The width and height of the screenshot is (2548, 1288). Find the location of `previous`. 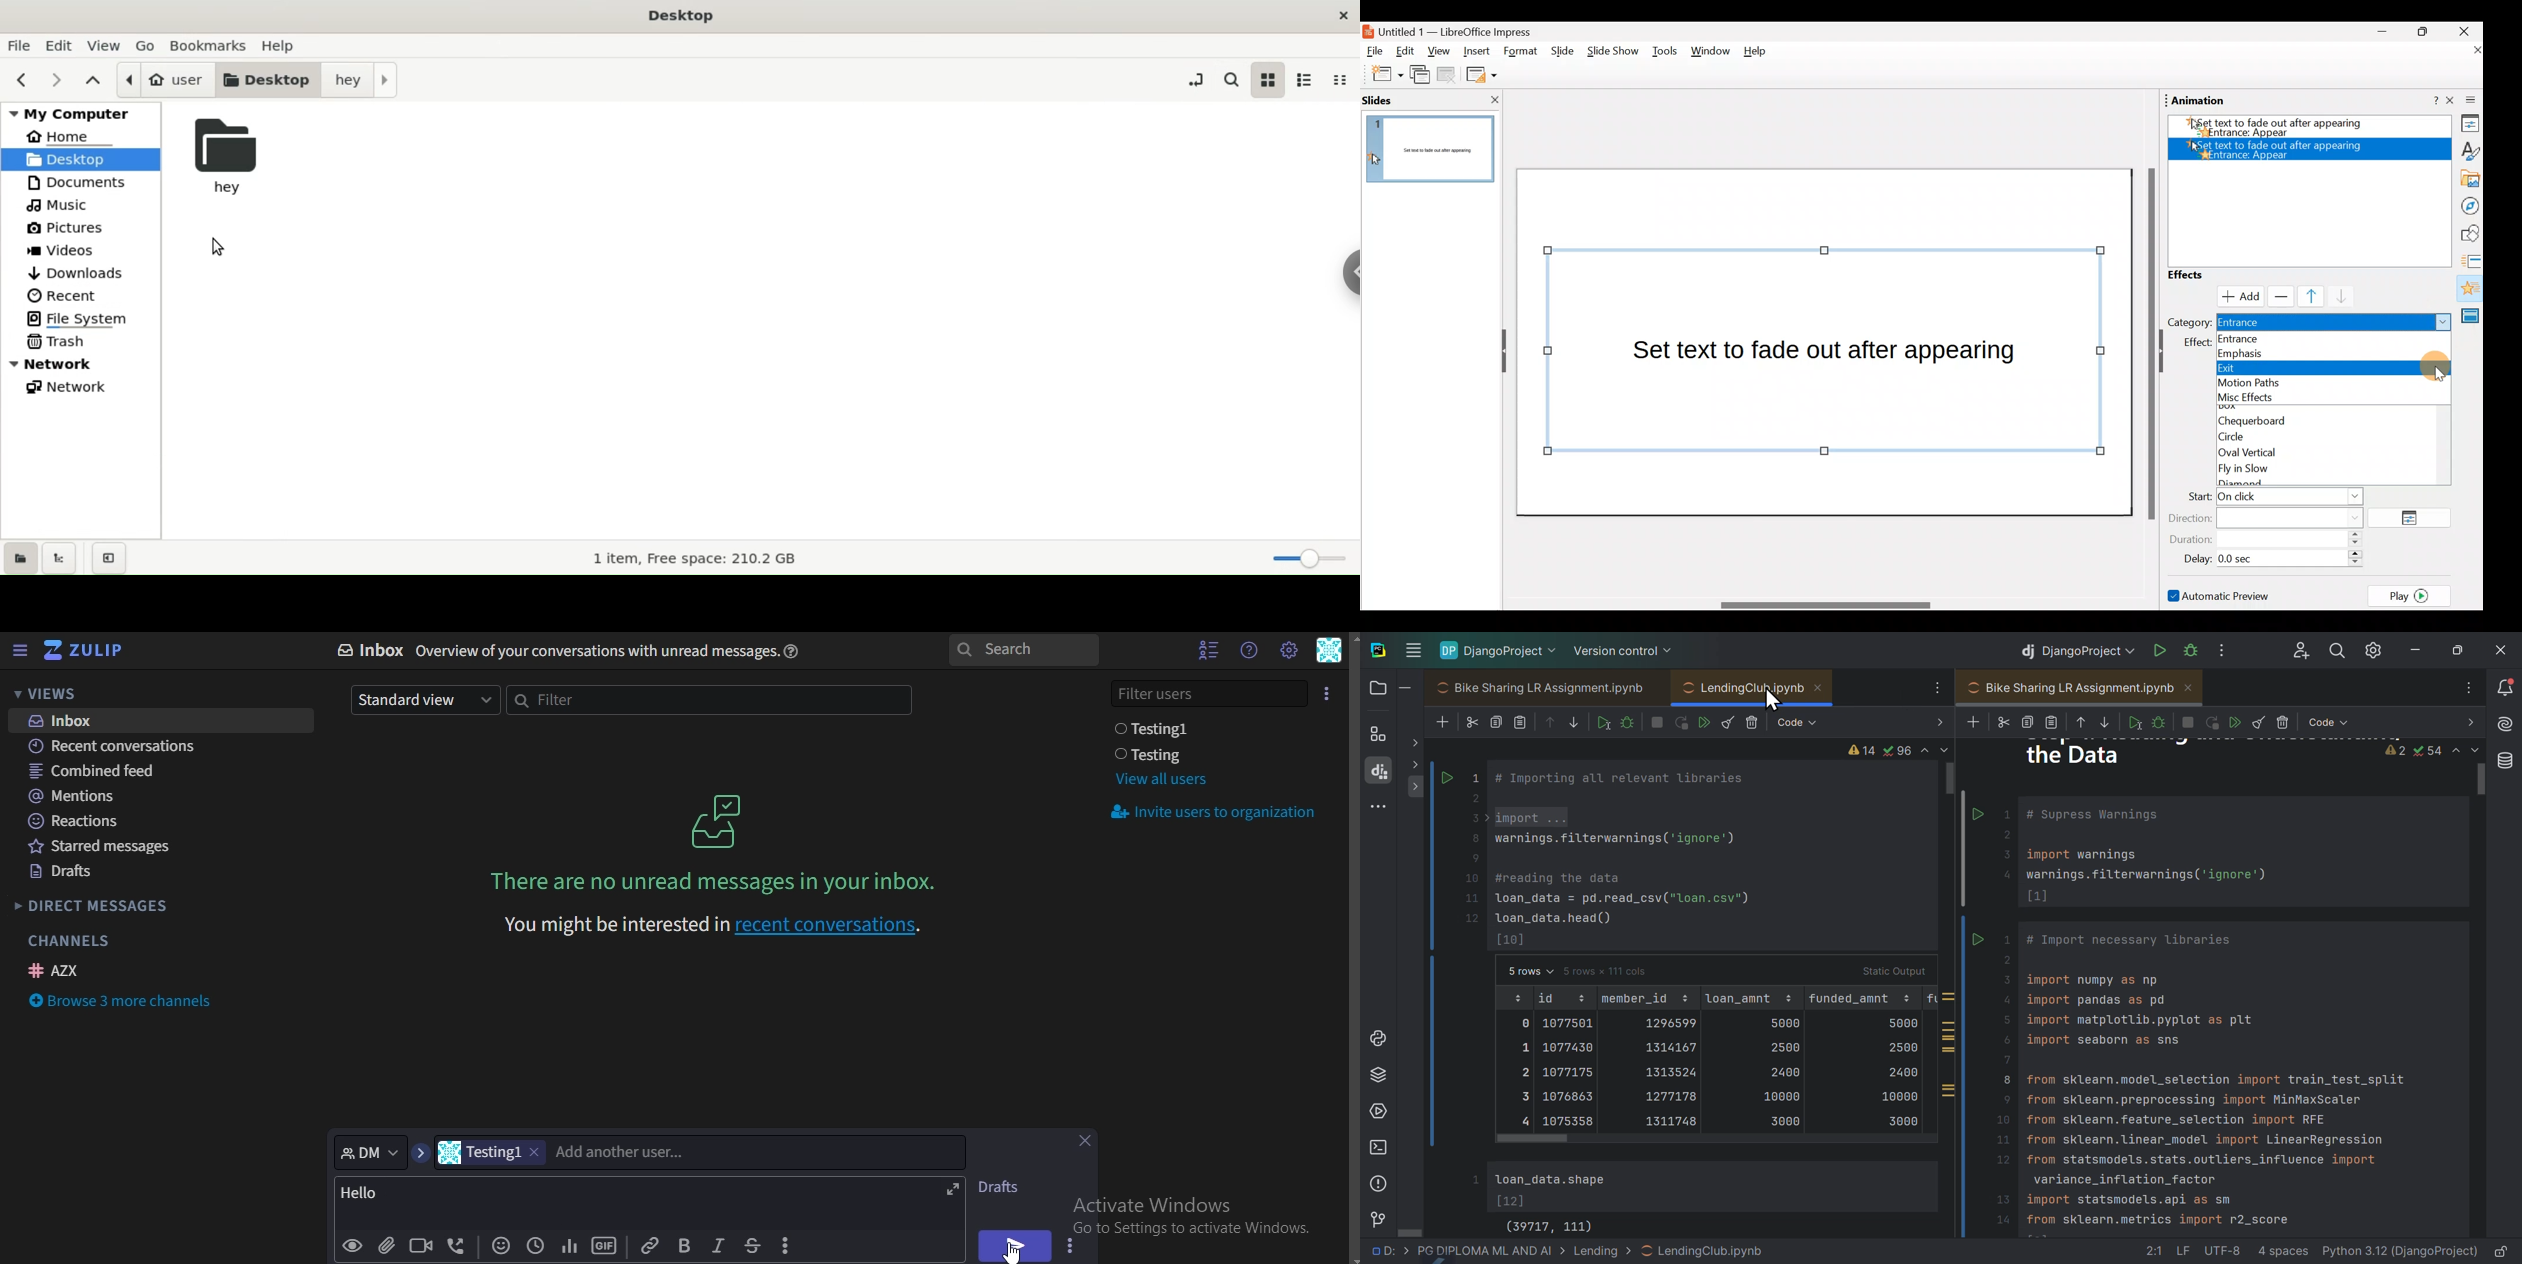

previous is located at coordinates (20, 80).